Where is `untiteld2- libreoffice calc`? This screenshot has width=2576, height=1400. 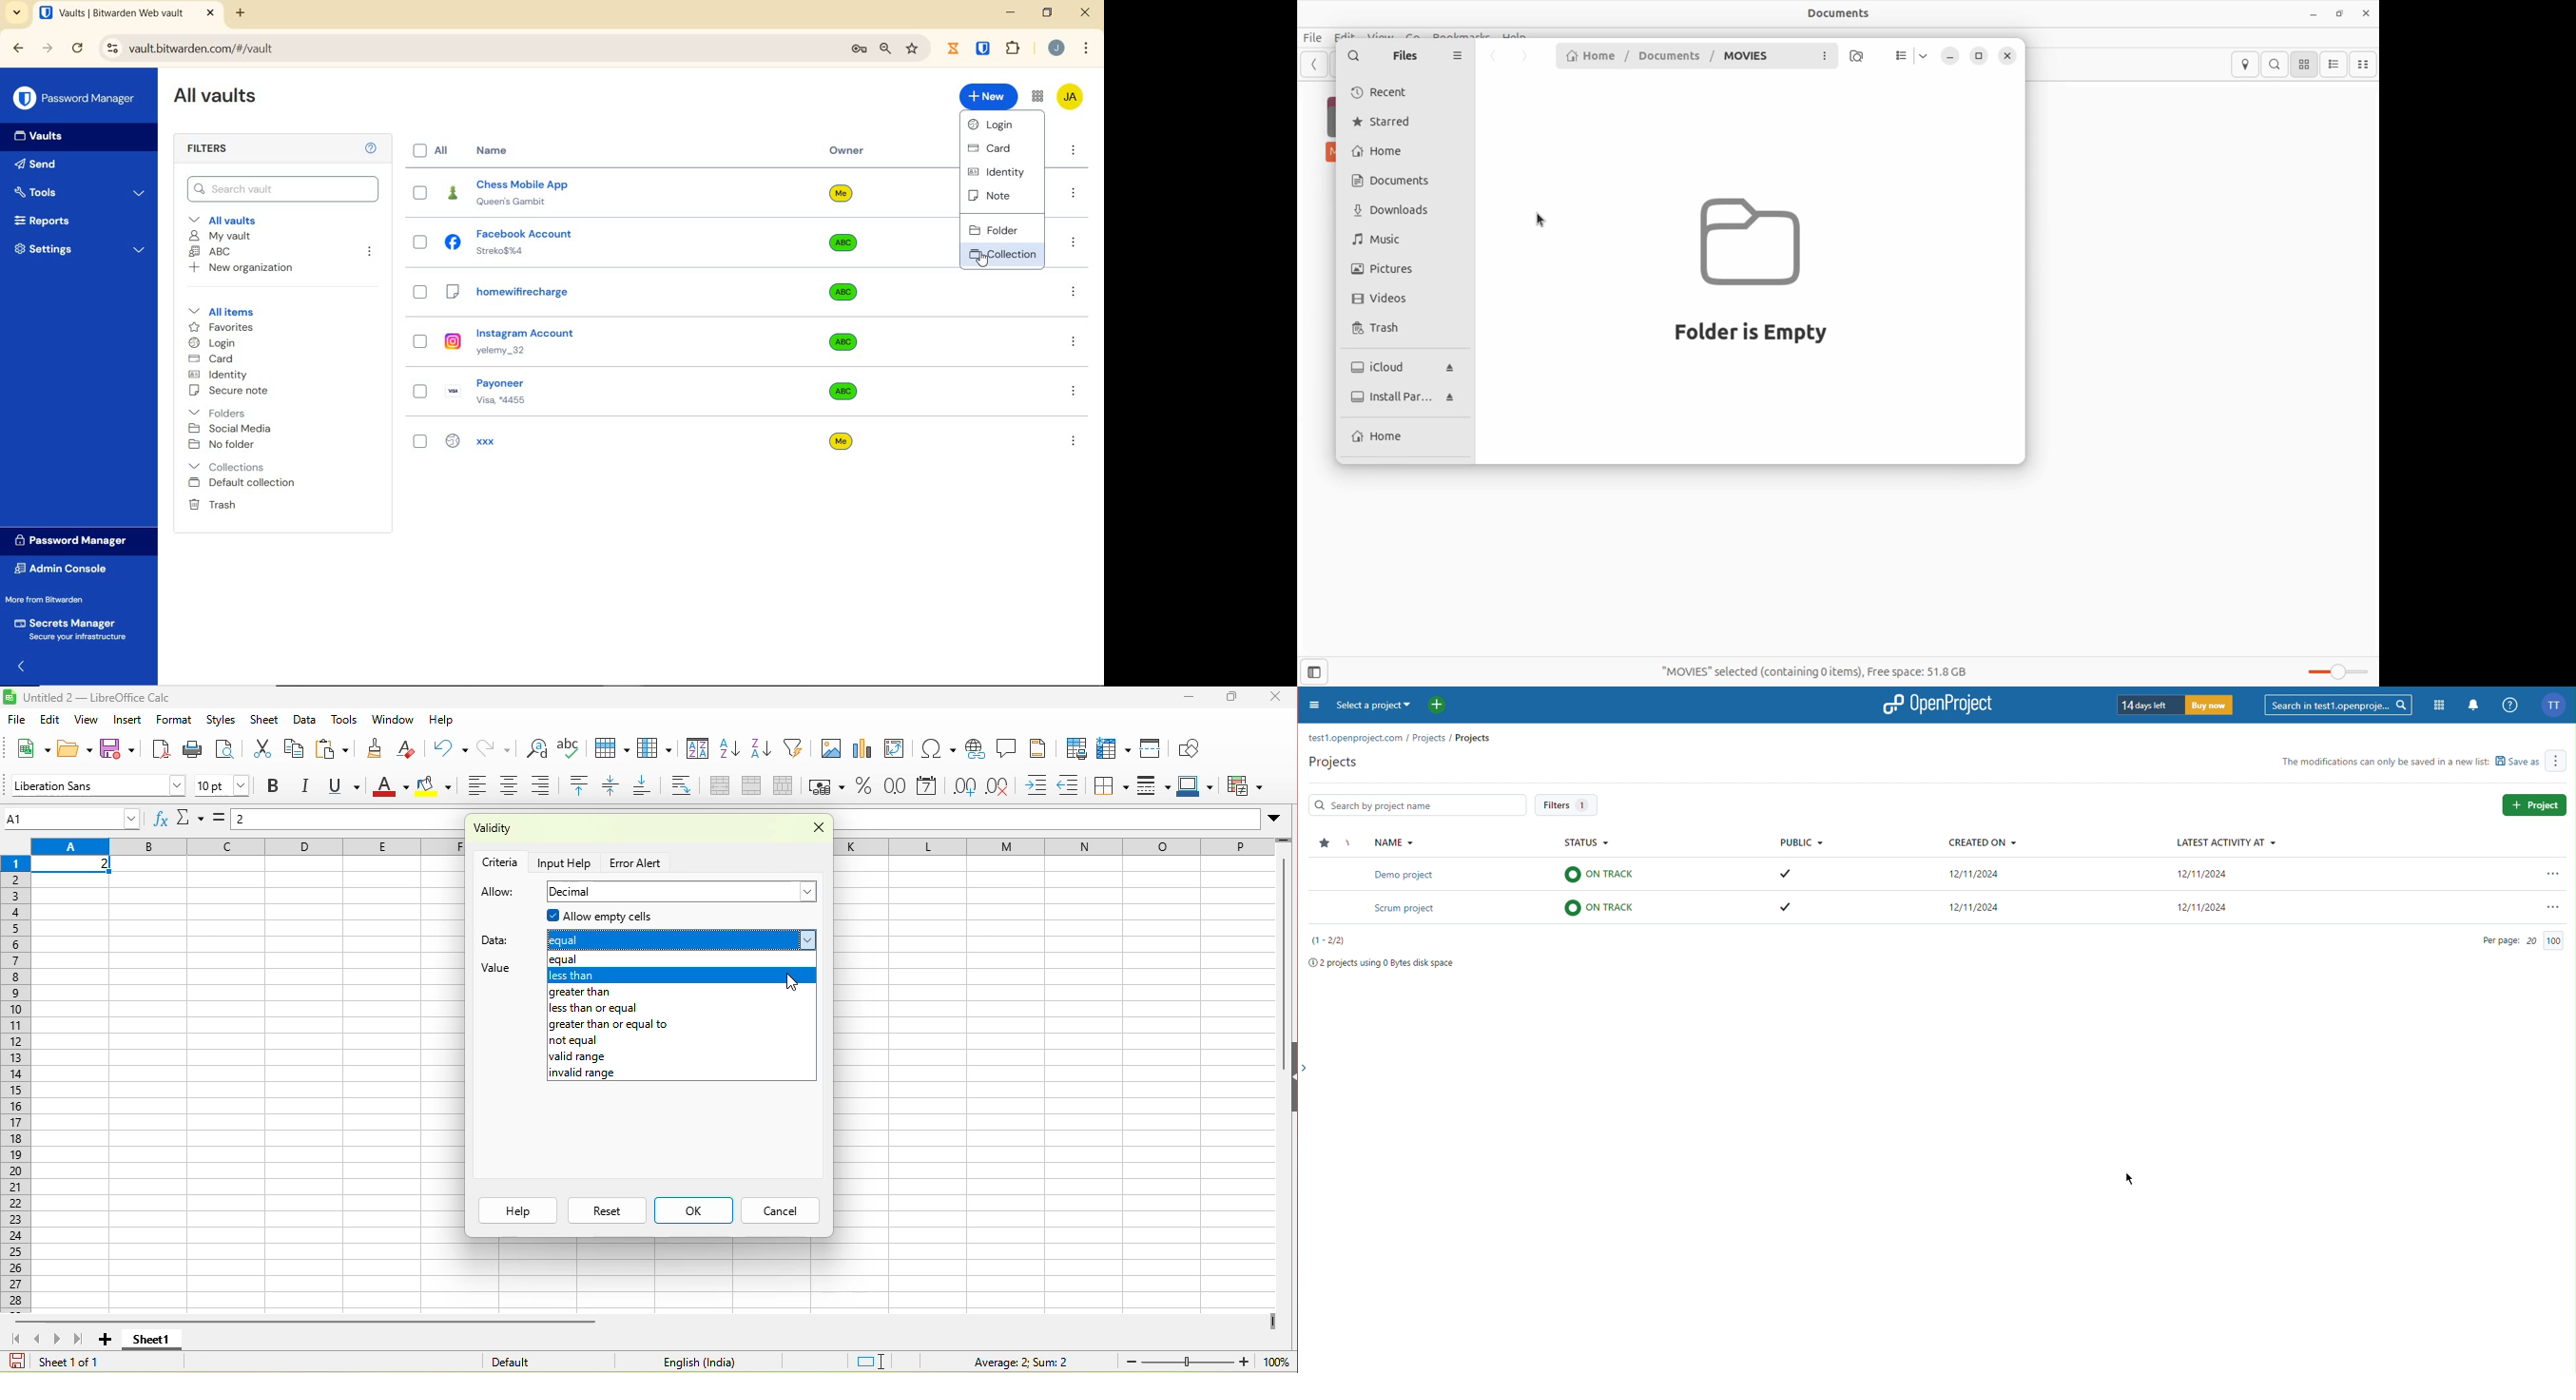 untiteld2- libreoffice calc is located at coordinates (109, 697).